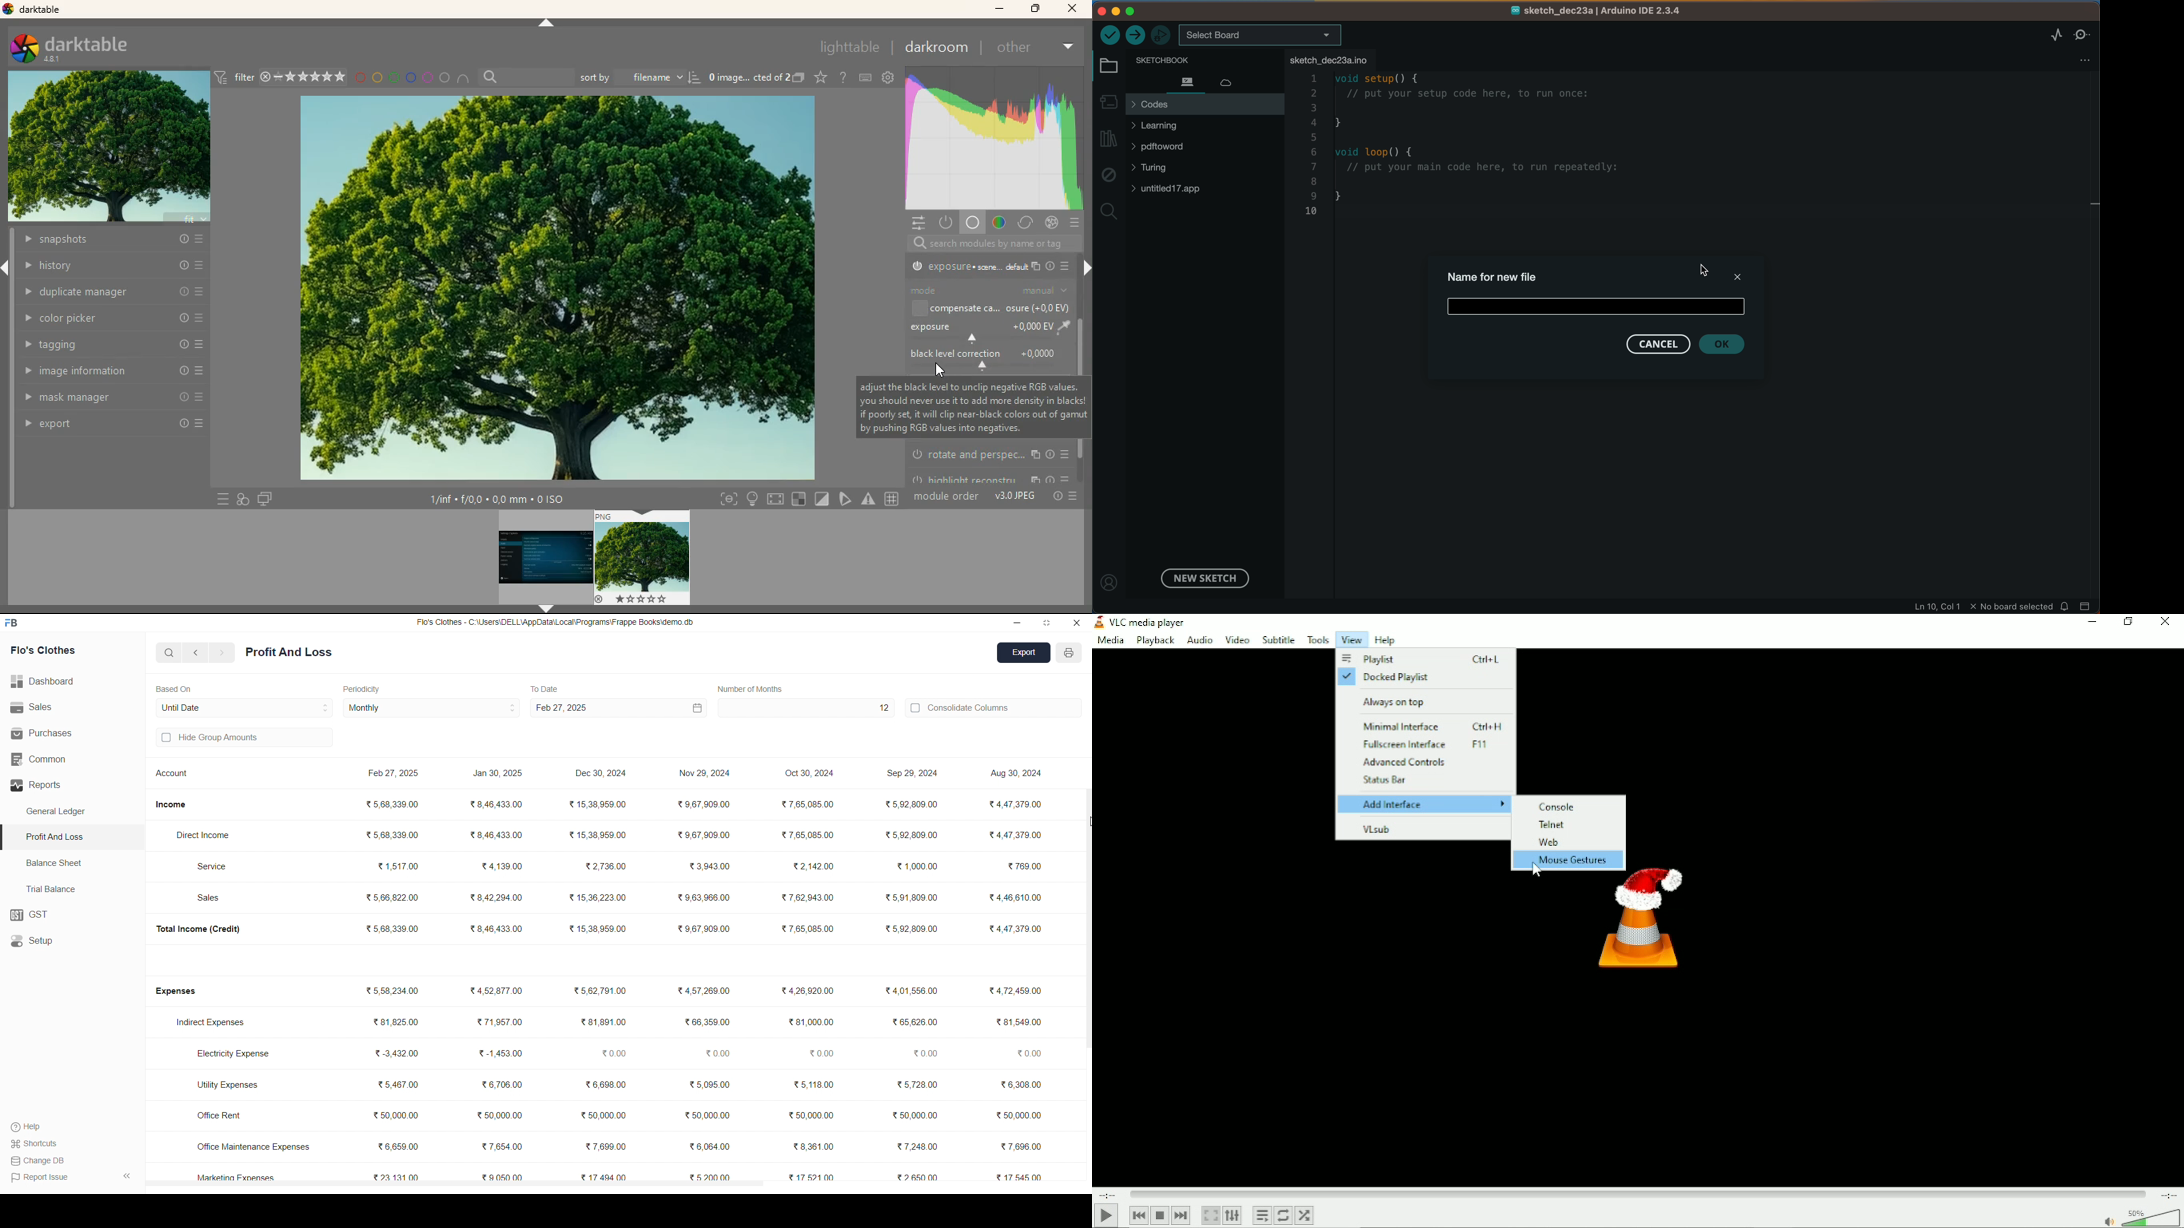 The height and width of the screenshot is (1232, 2184). What do you see at coordinates (393, 78) in the screenshot?
I see `green circle` at bounding box center [393, 78].